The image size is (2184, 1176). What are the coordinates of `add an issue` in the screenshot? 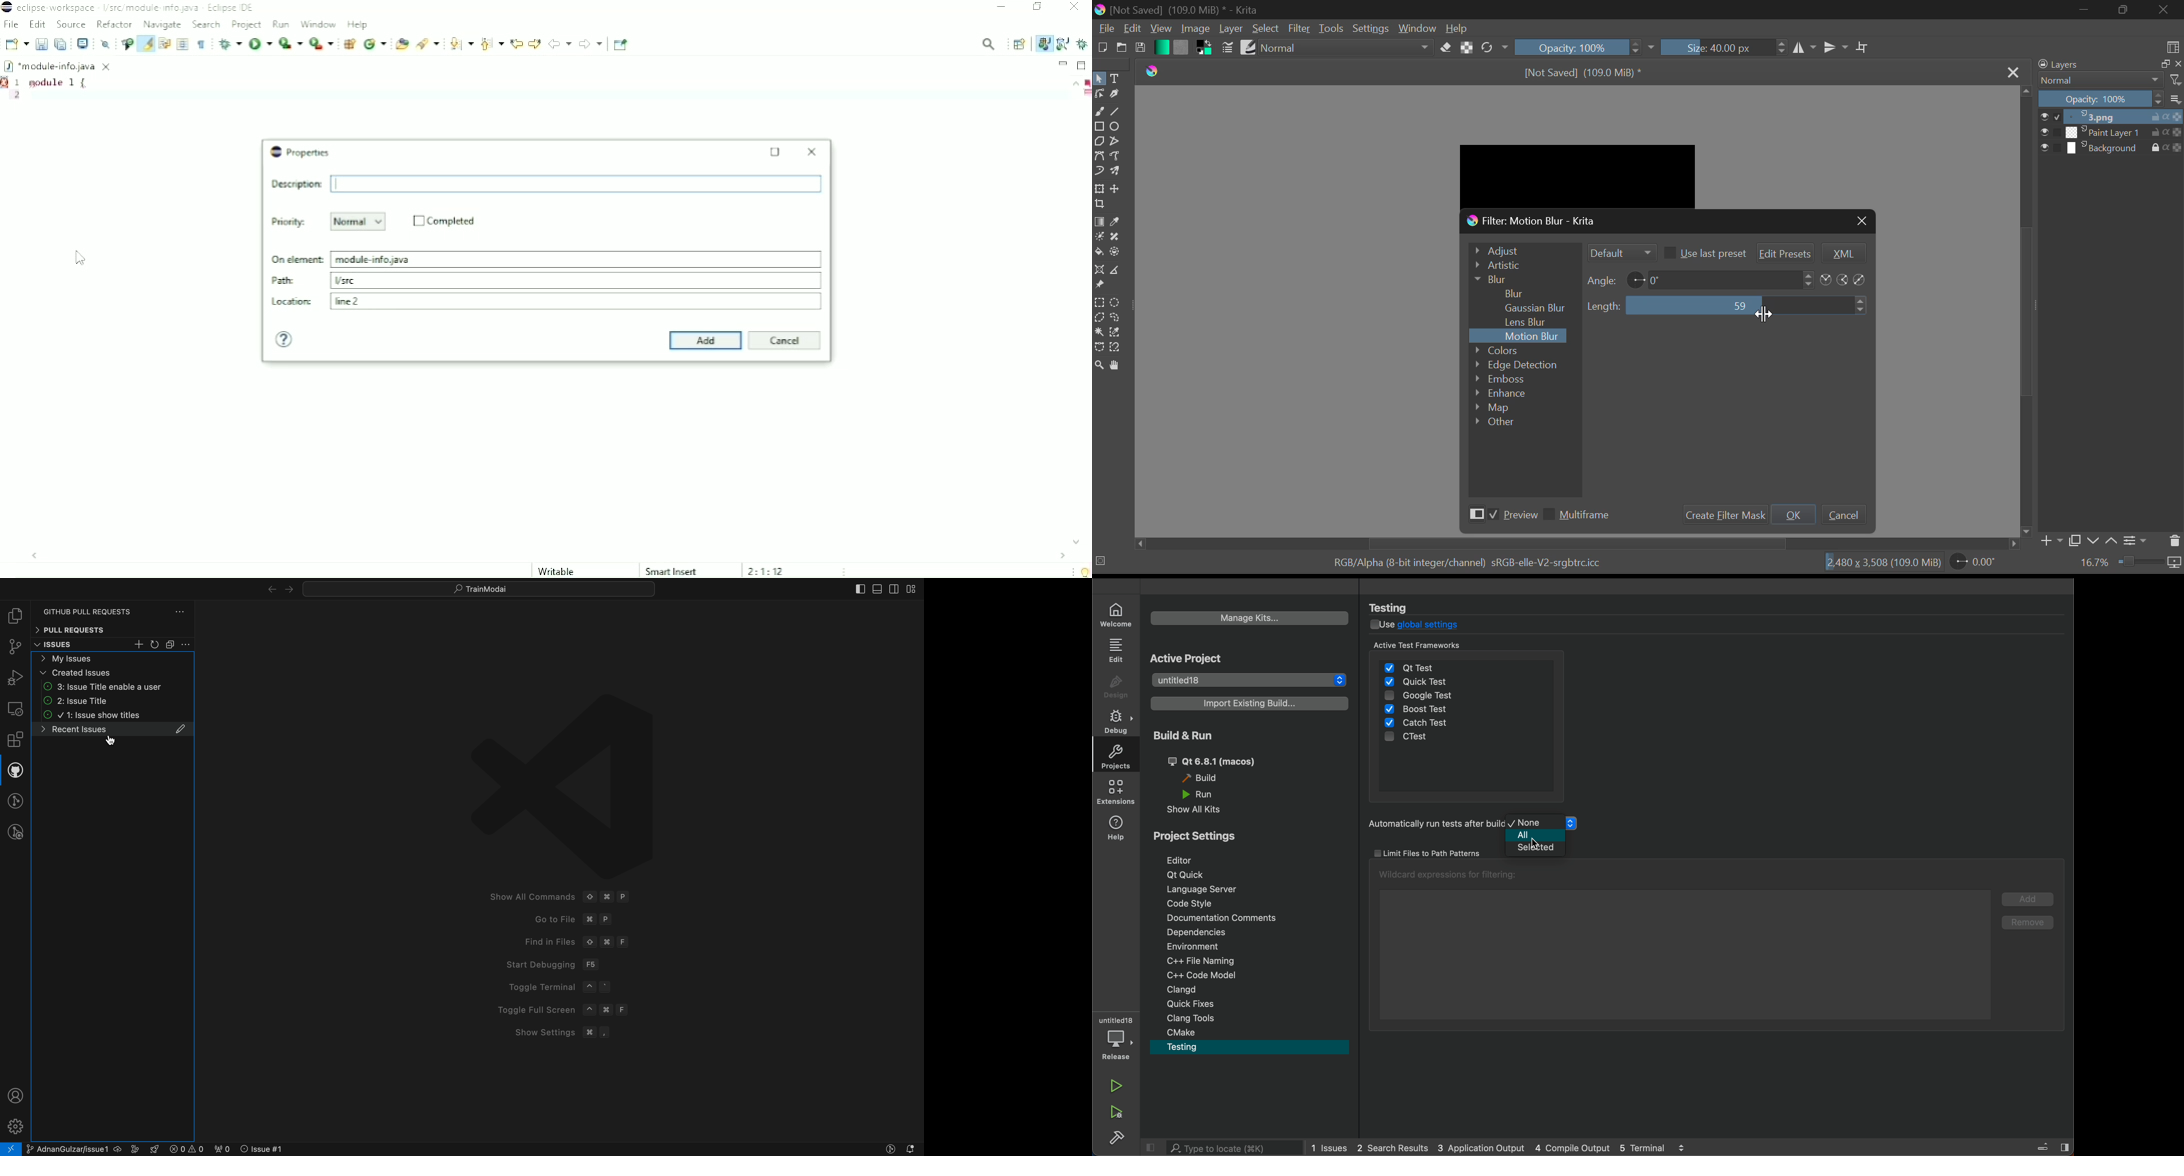 It's located at (140, 644).